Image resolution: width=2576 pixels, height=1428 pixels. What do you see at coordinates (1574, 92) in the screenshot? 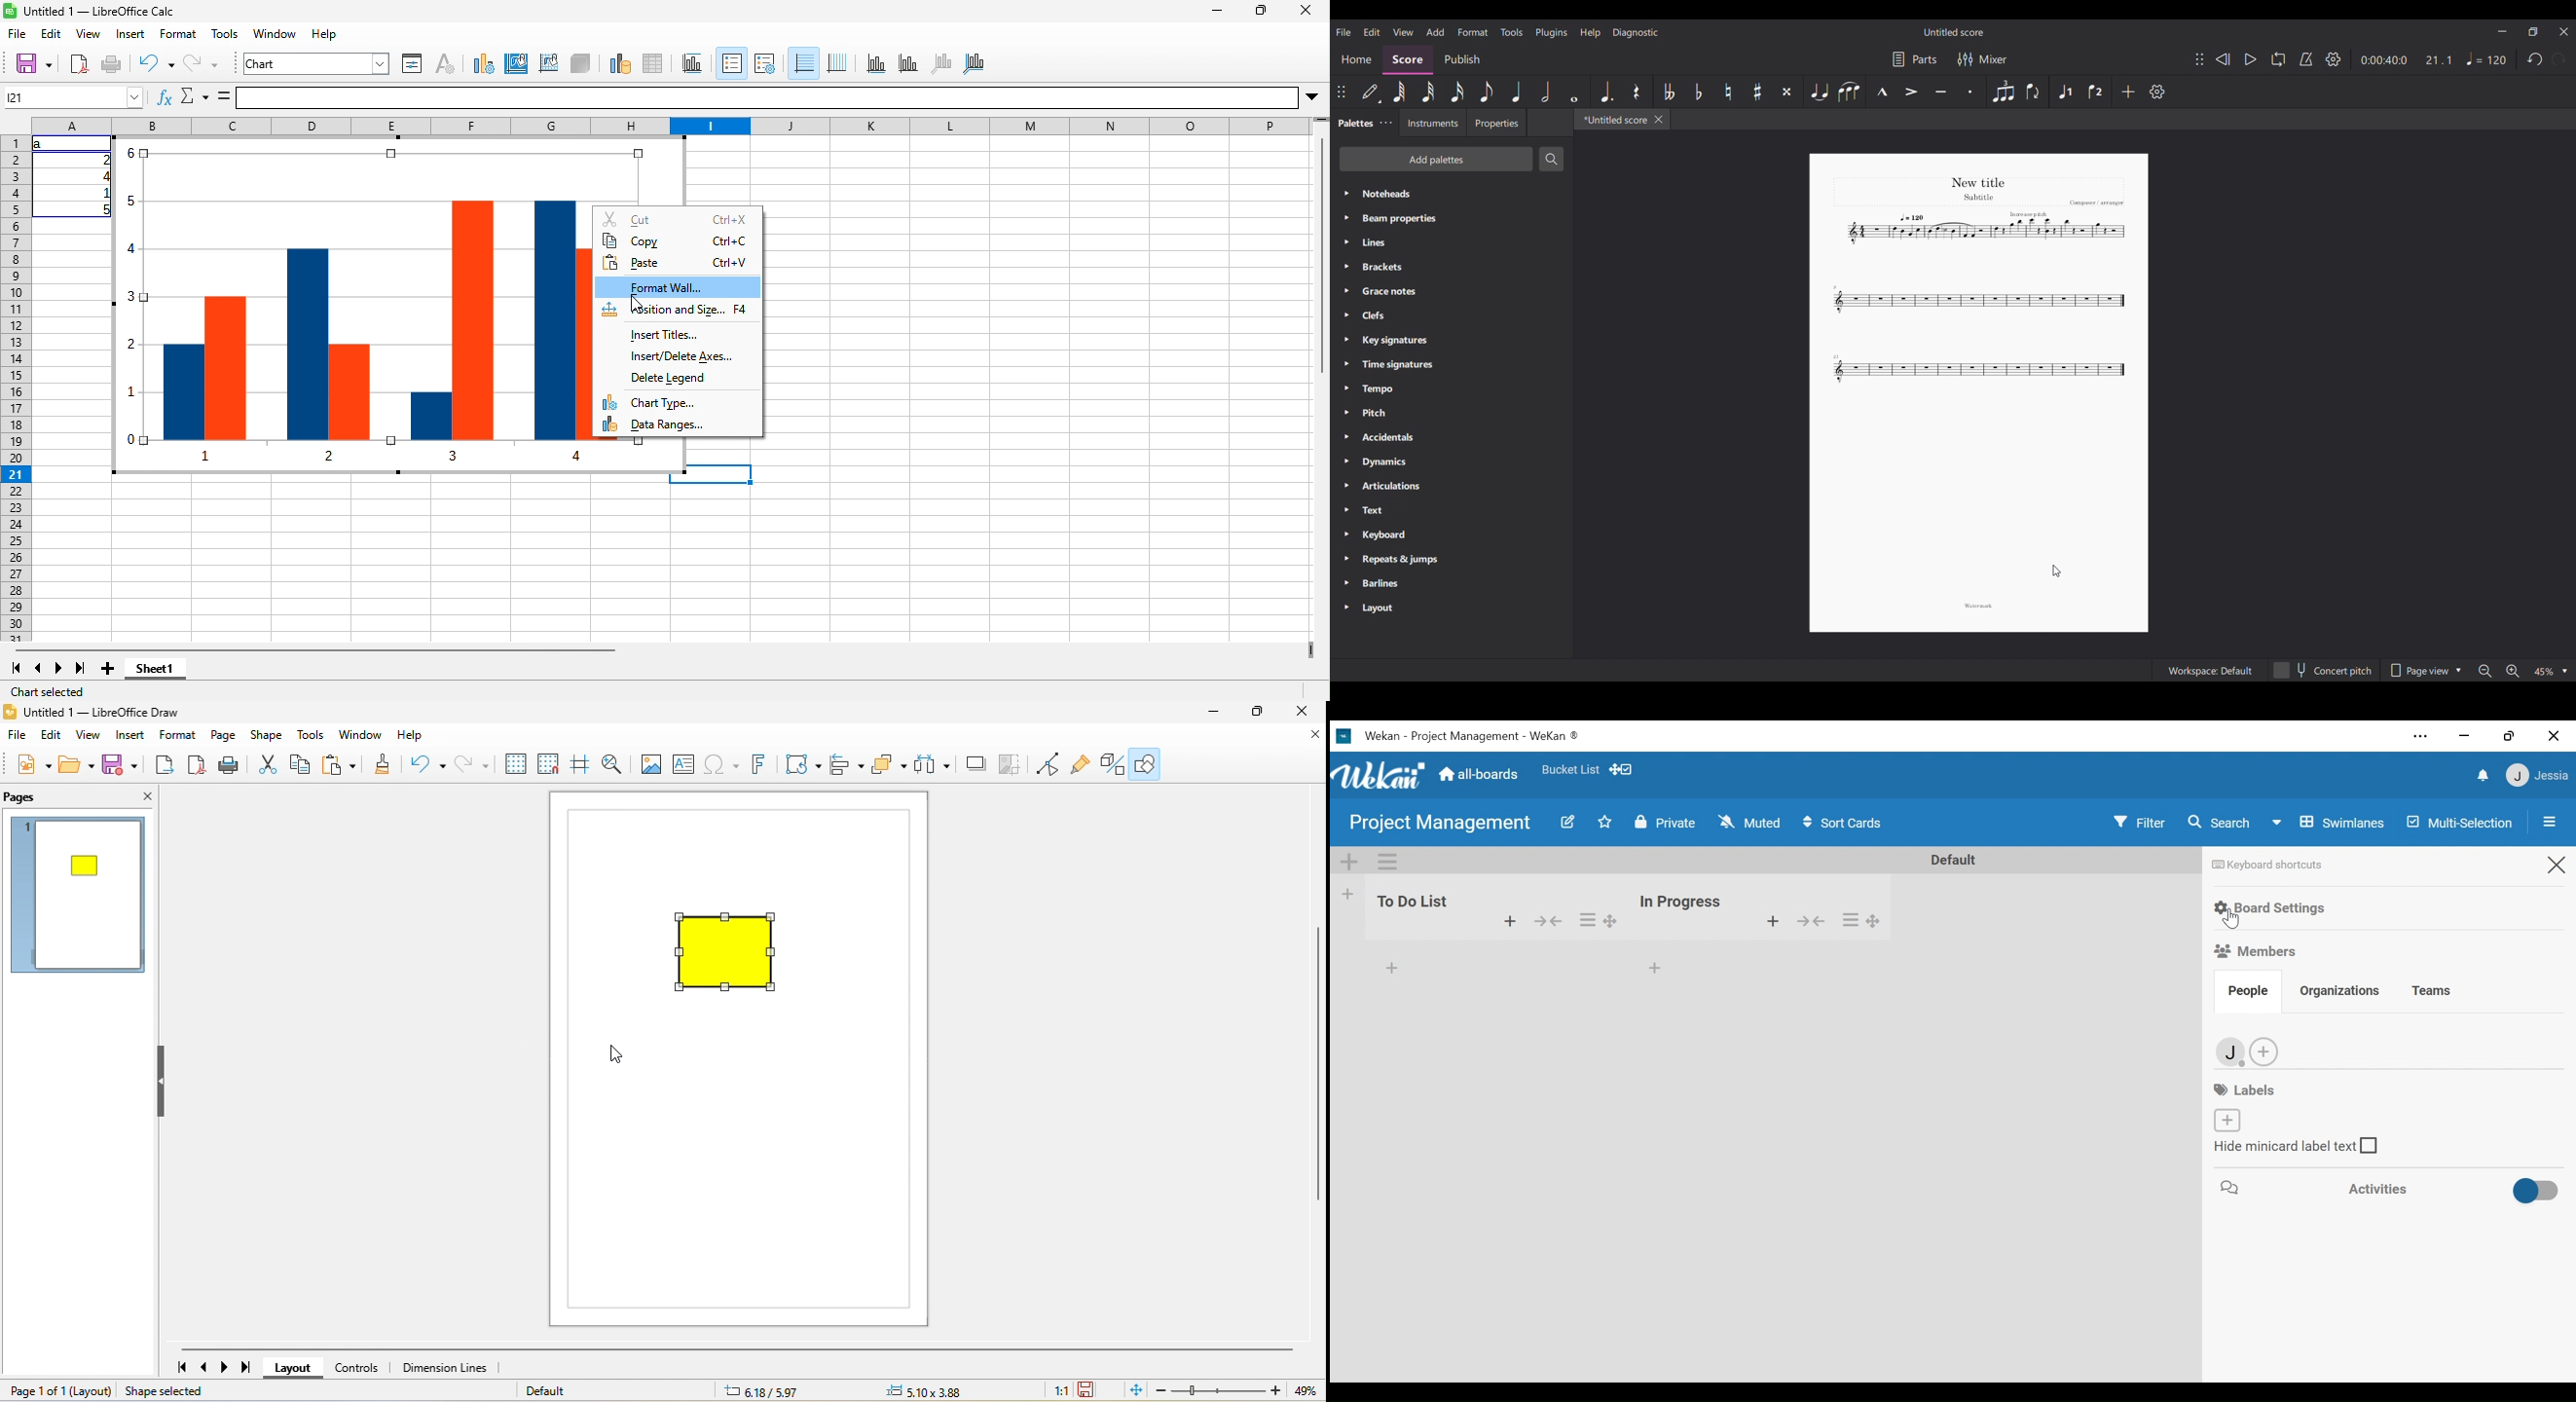
I see `Whole note` at bounding box center [1574, 92].